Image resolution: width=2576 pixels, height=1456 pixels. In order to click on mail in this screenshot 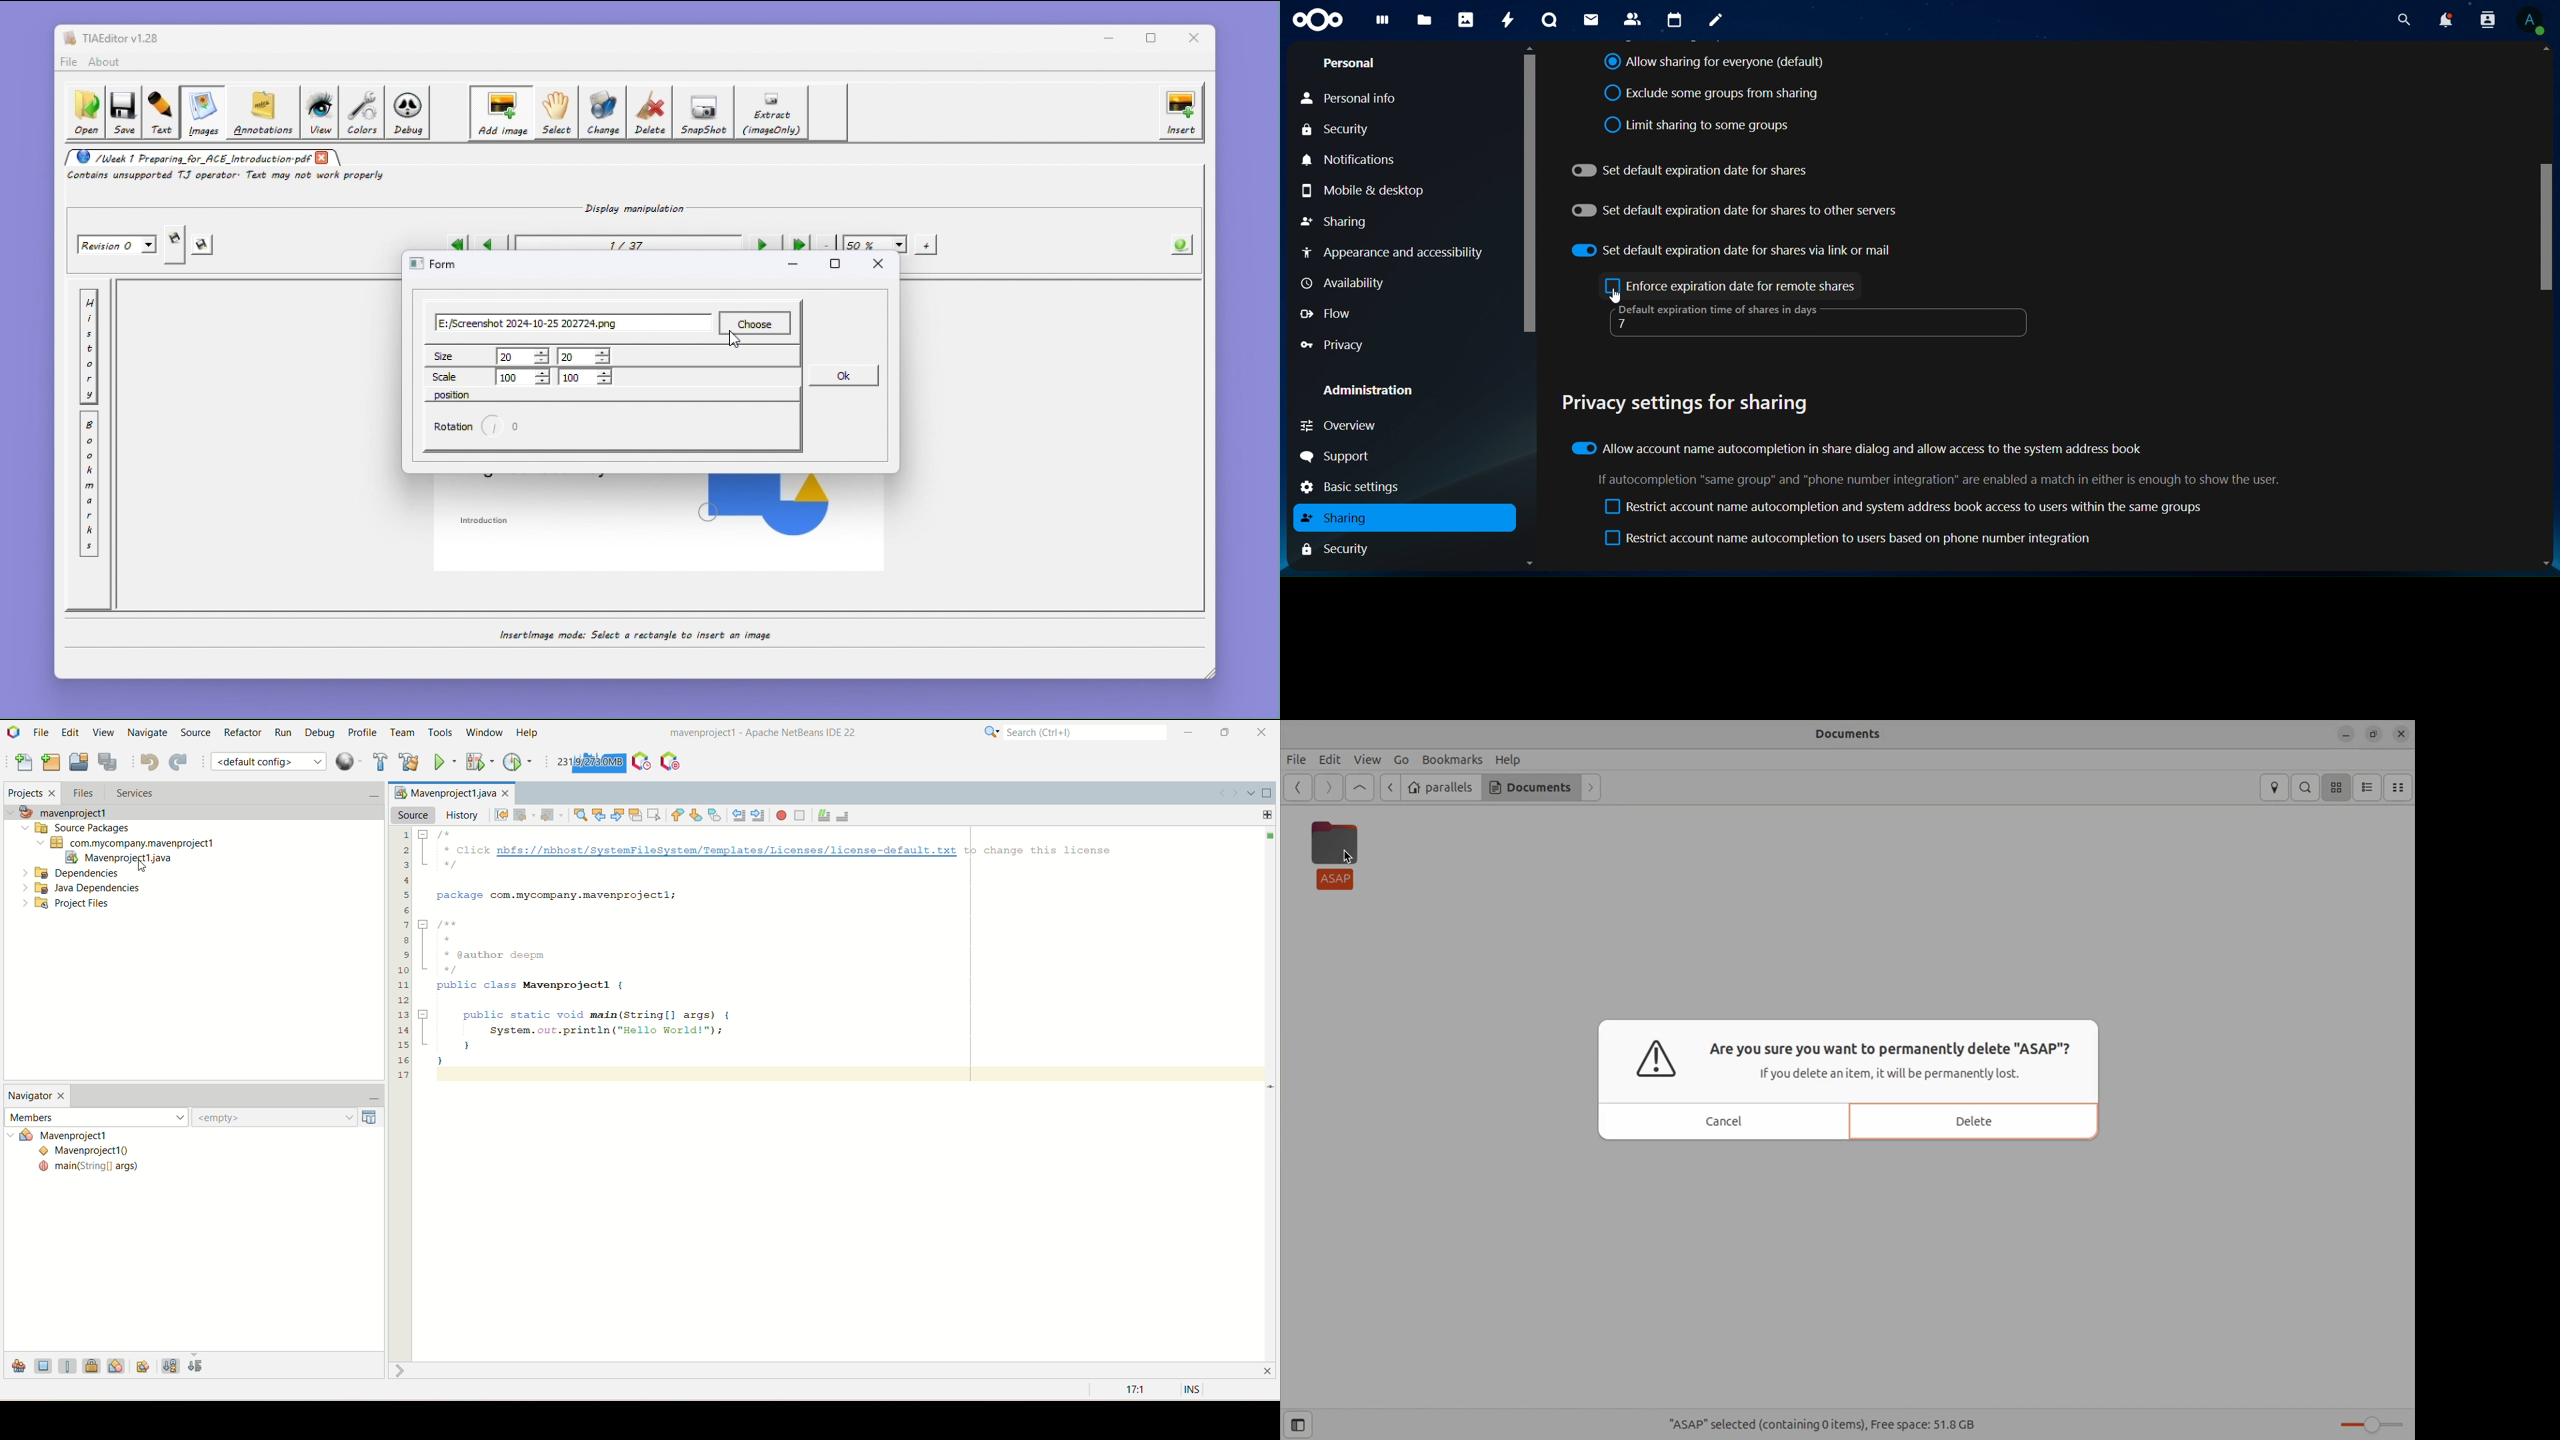, I will do `click(1589, 20)`.